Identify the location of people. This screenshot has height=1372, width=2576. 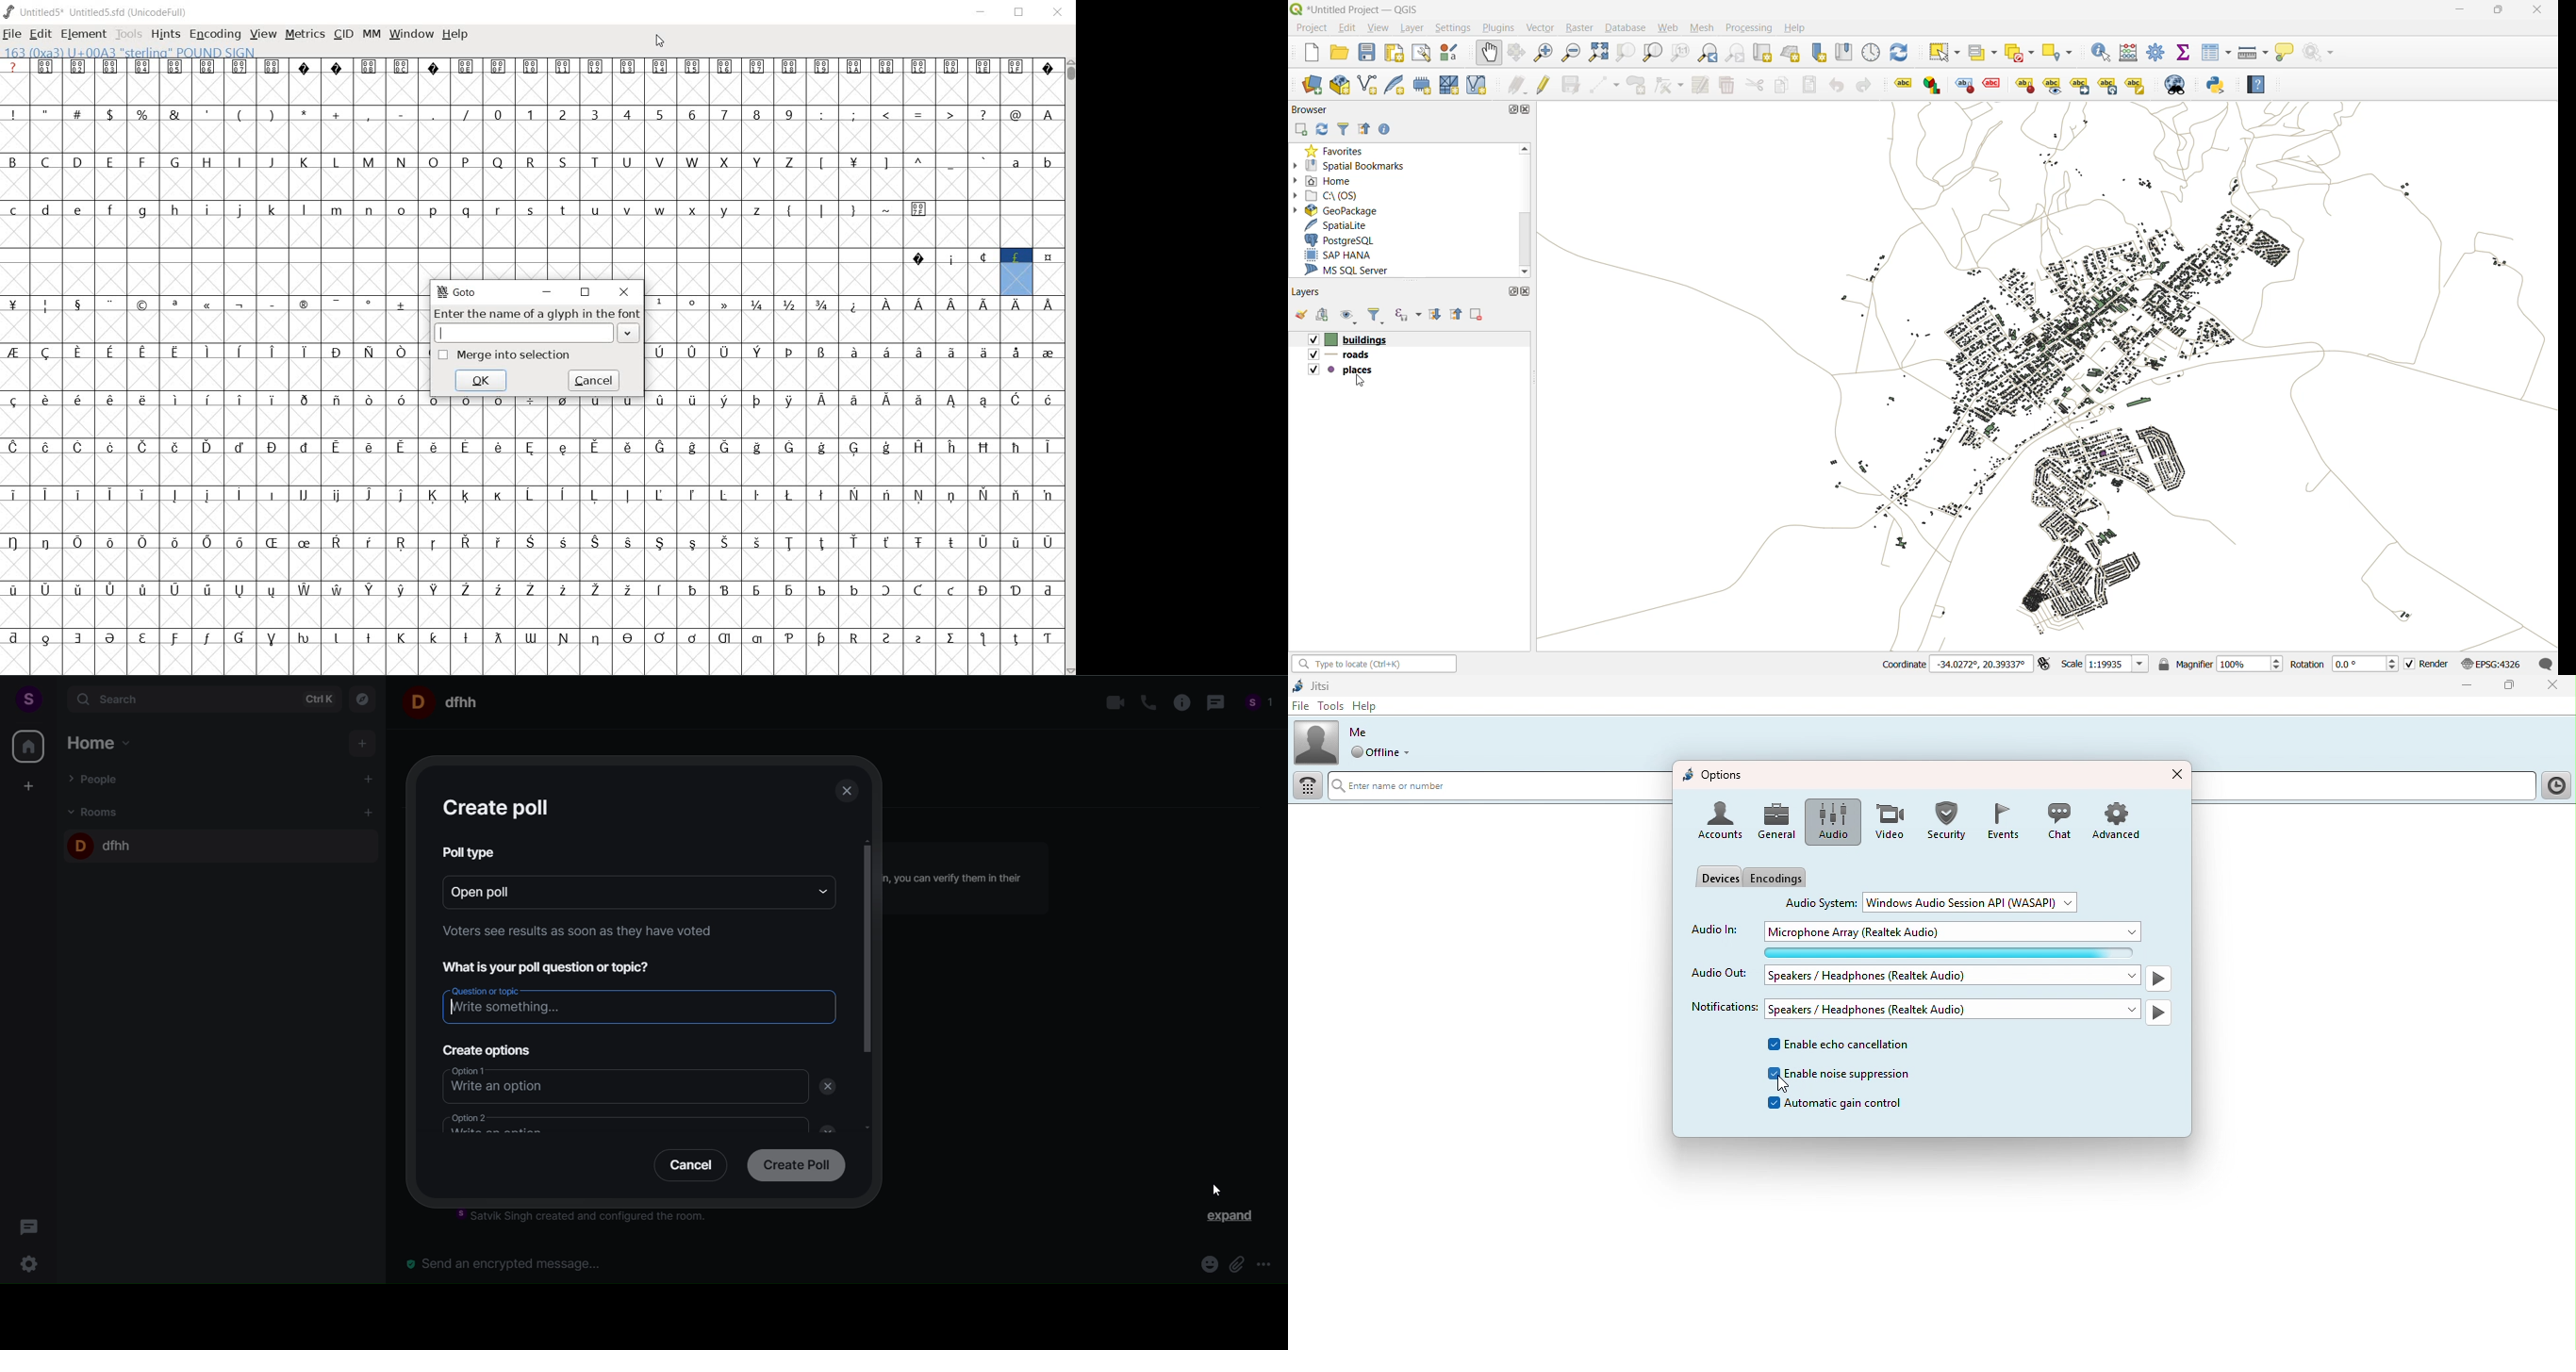
(1260, 705).